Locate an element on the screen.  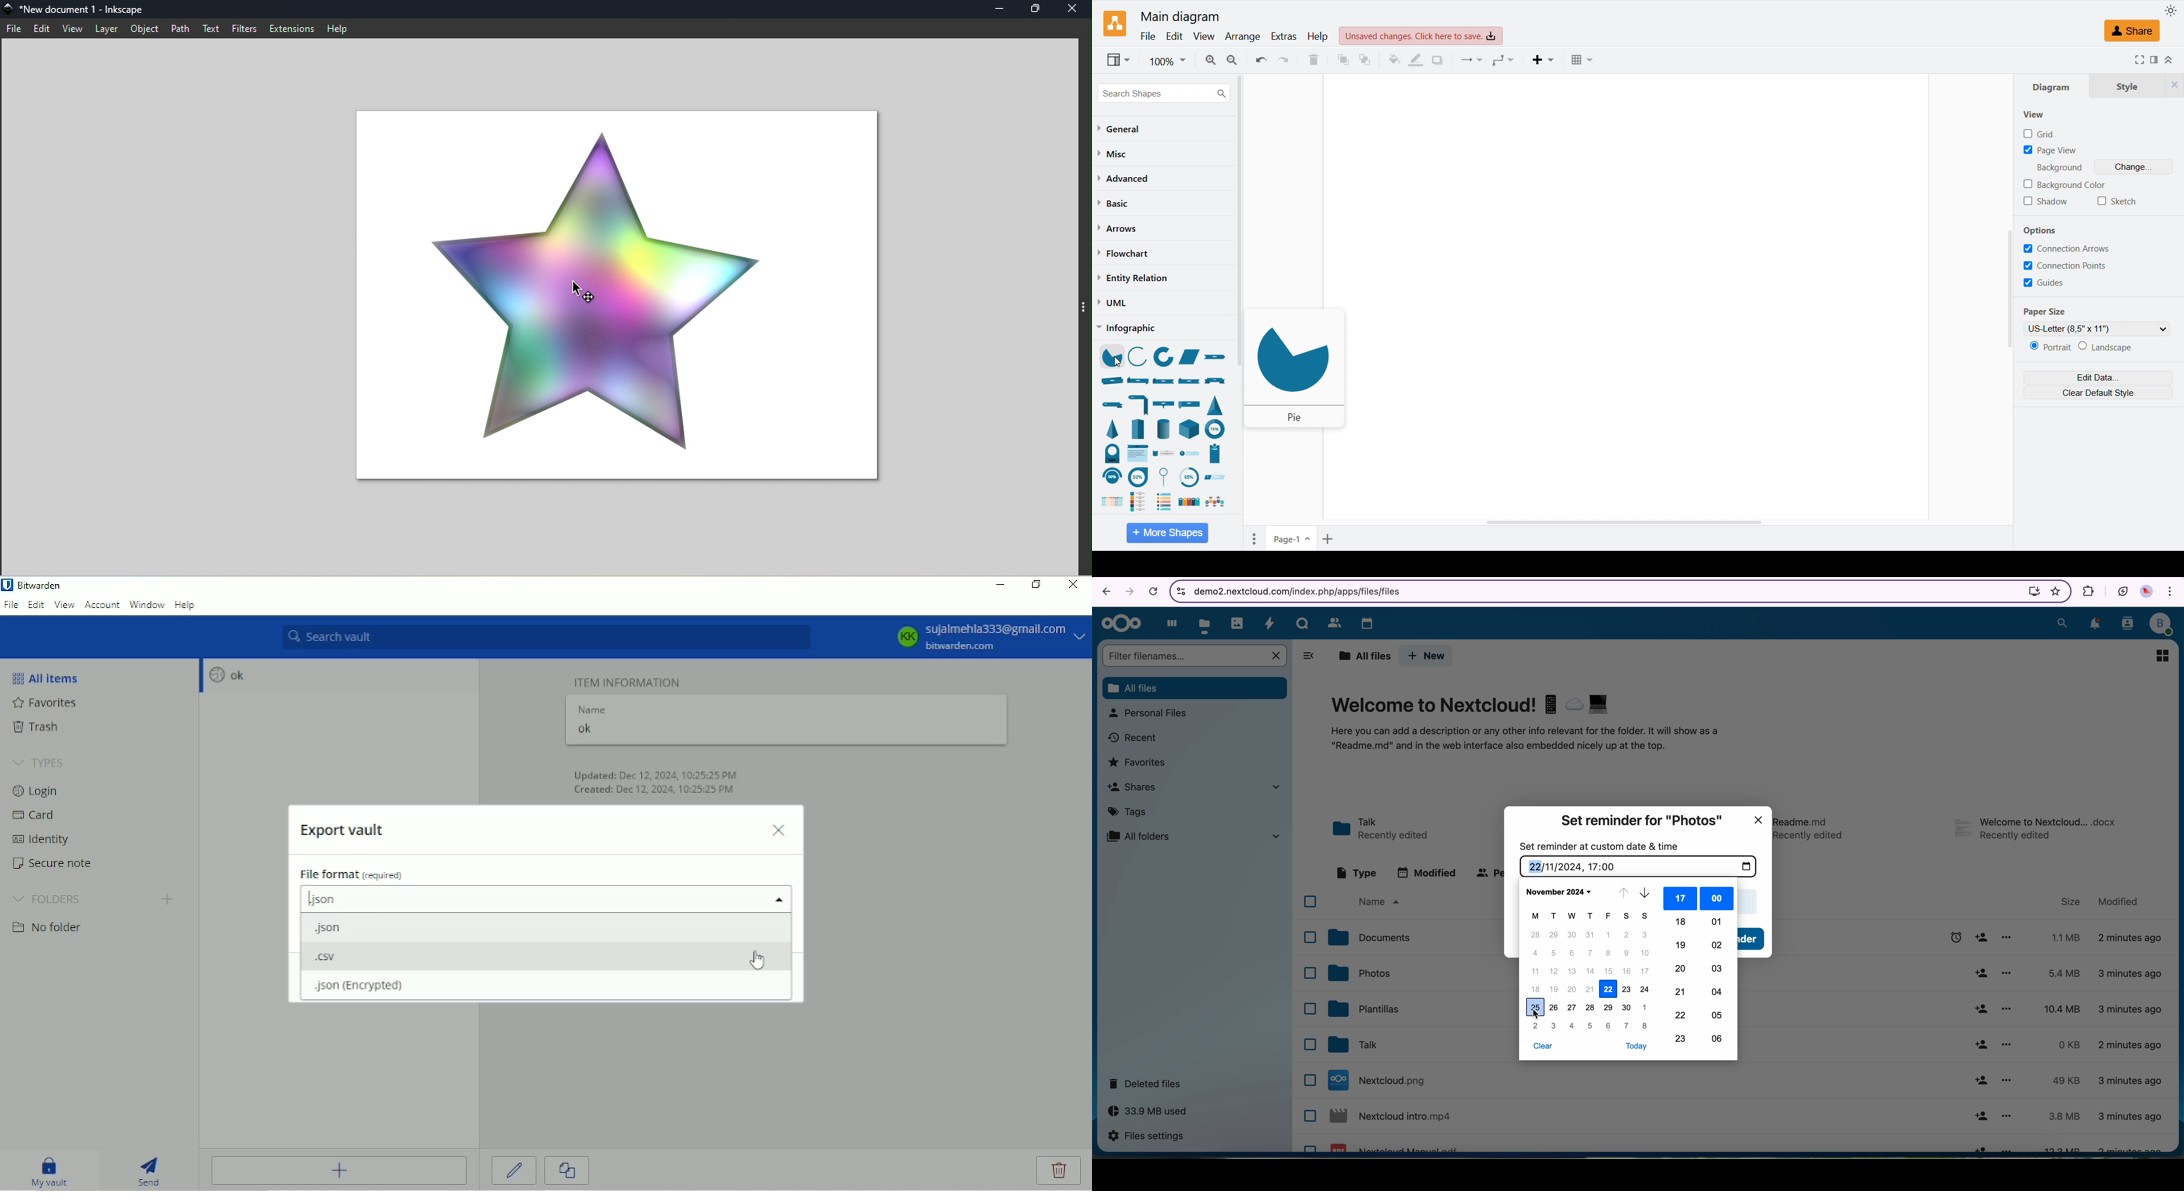
02 is located at coordinates (1717, 945).